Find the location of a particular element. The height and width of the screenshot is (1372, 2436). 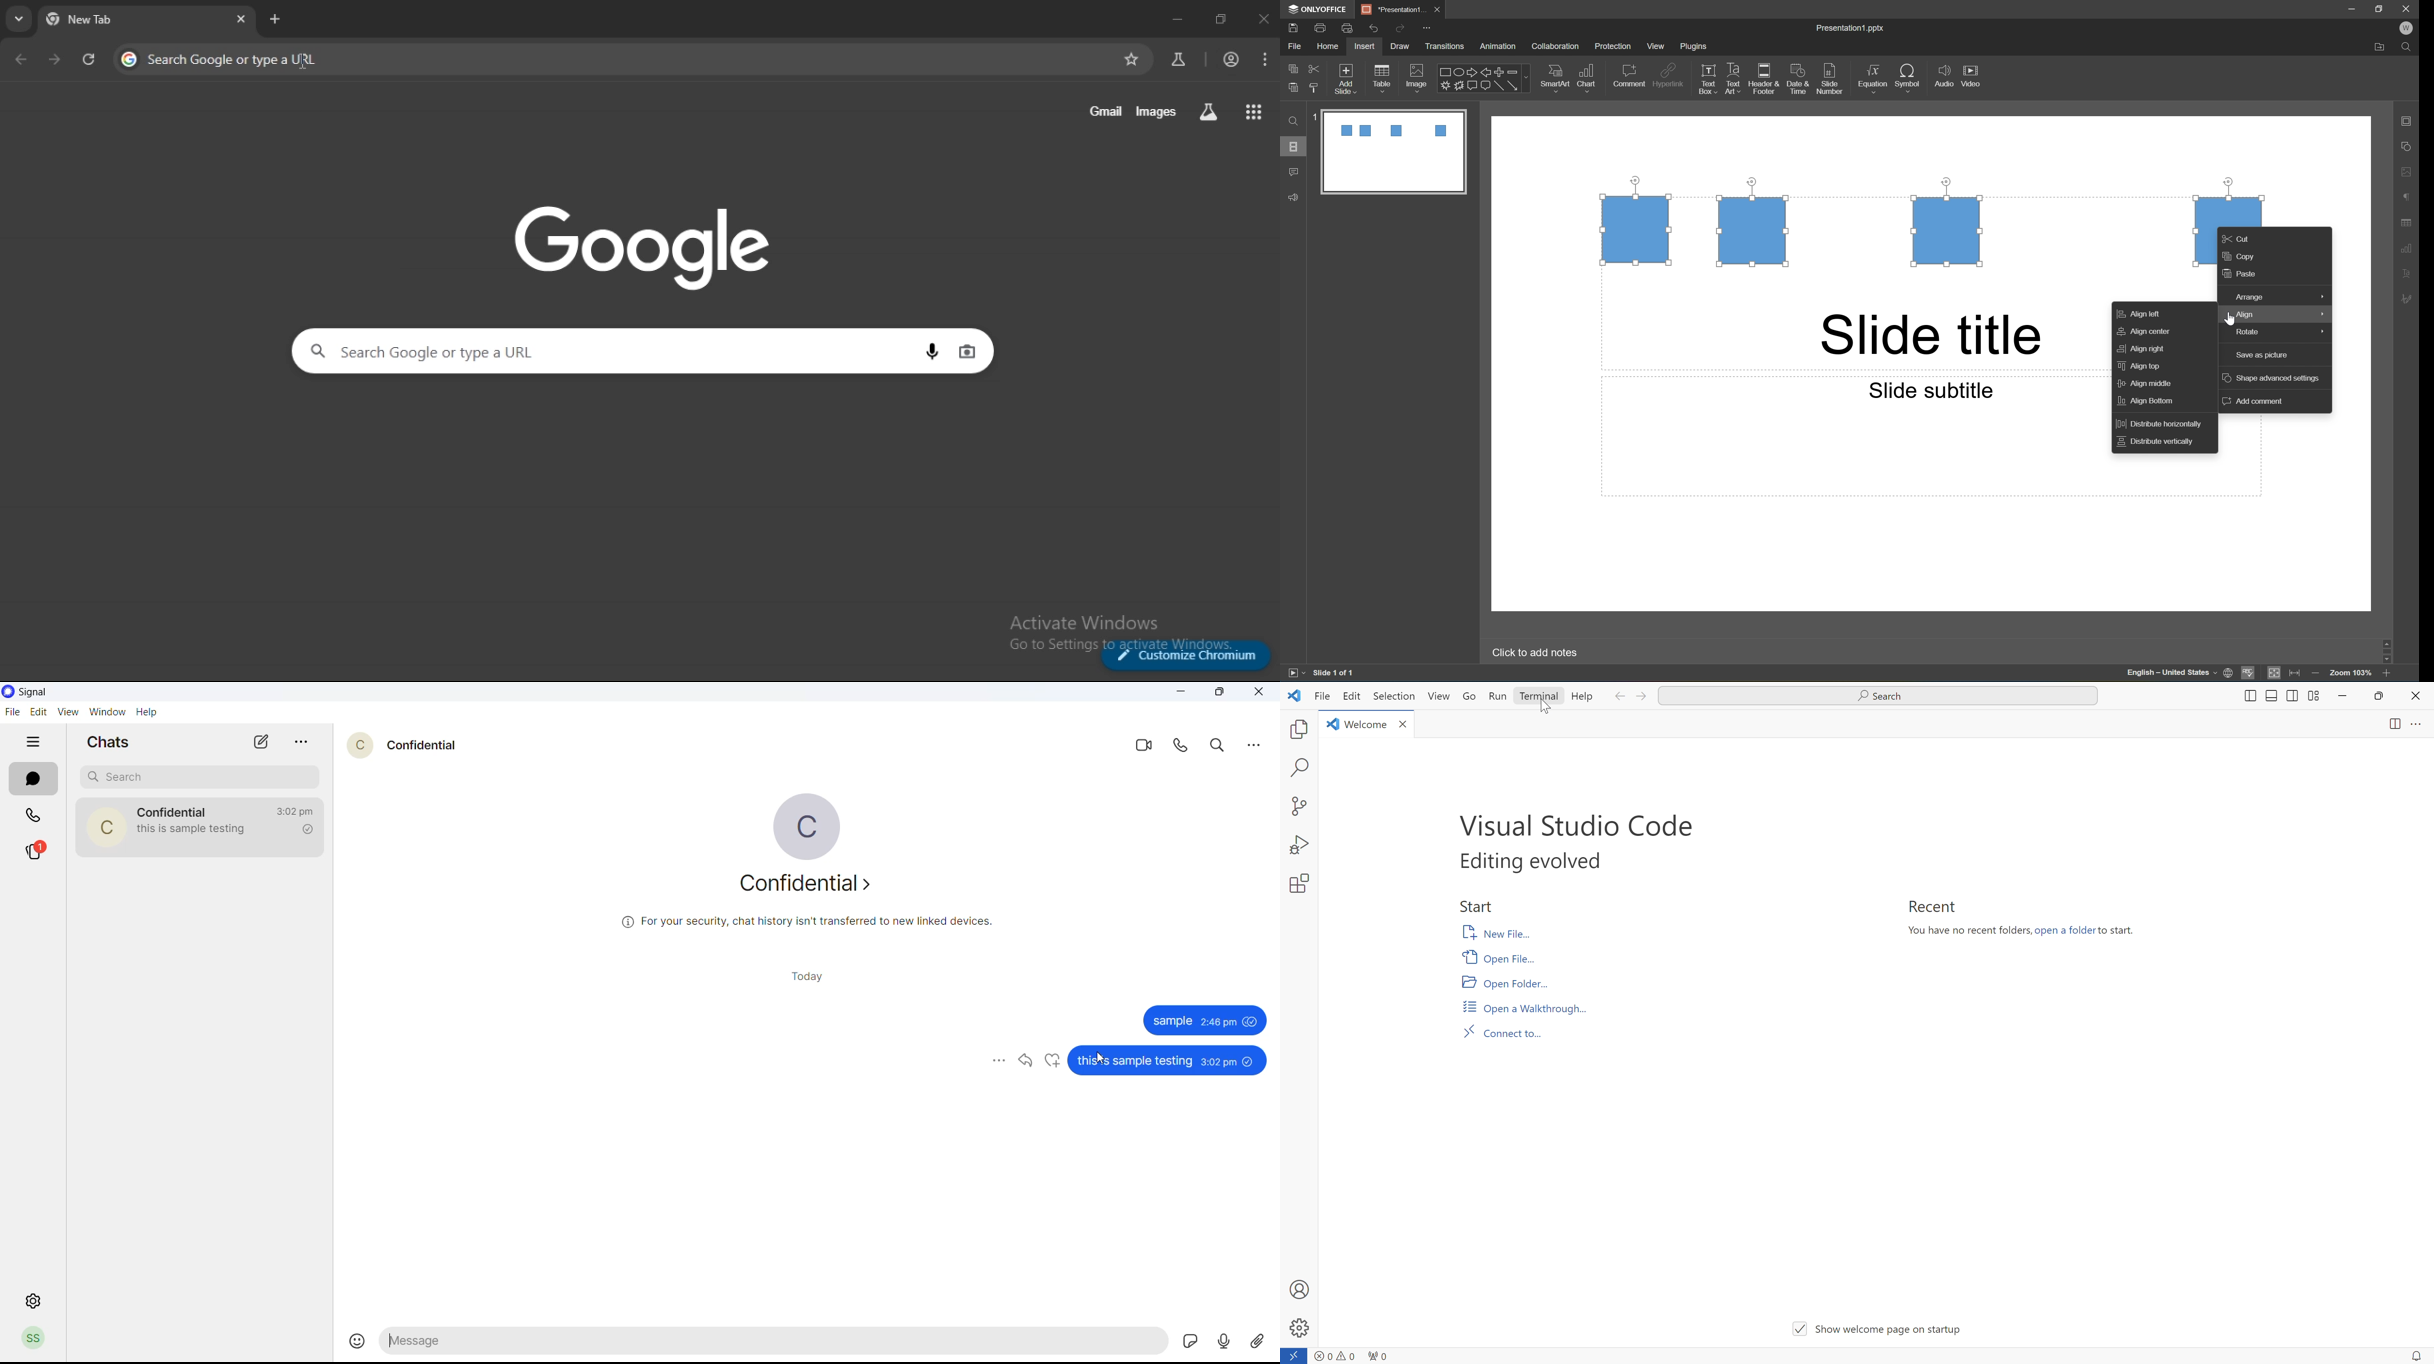

start slideshow is located at coordinates (1295, 673).